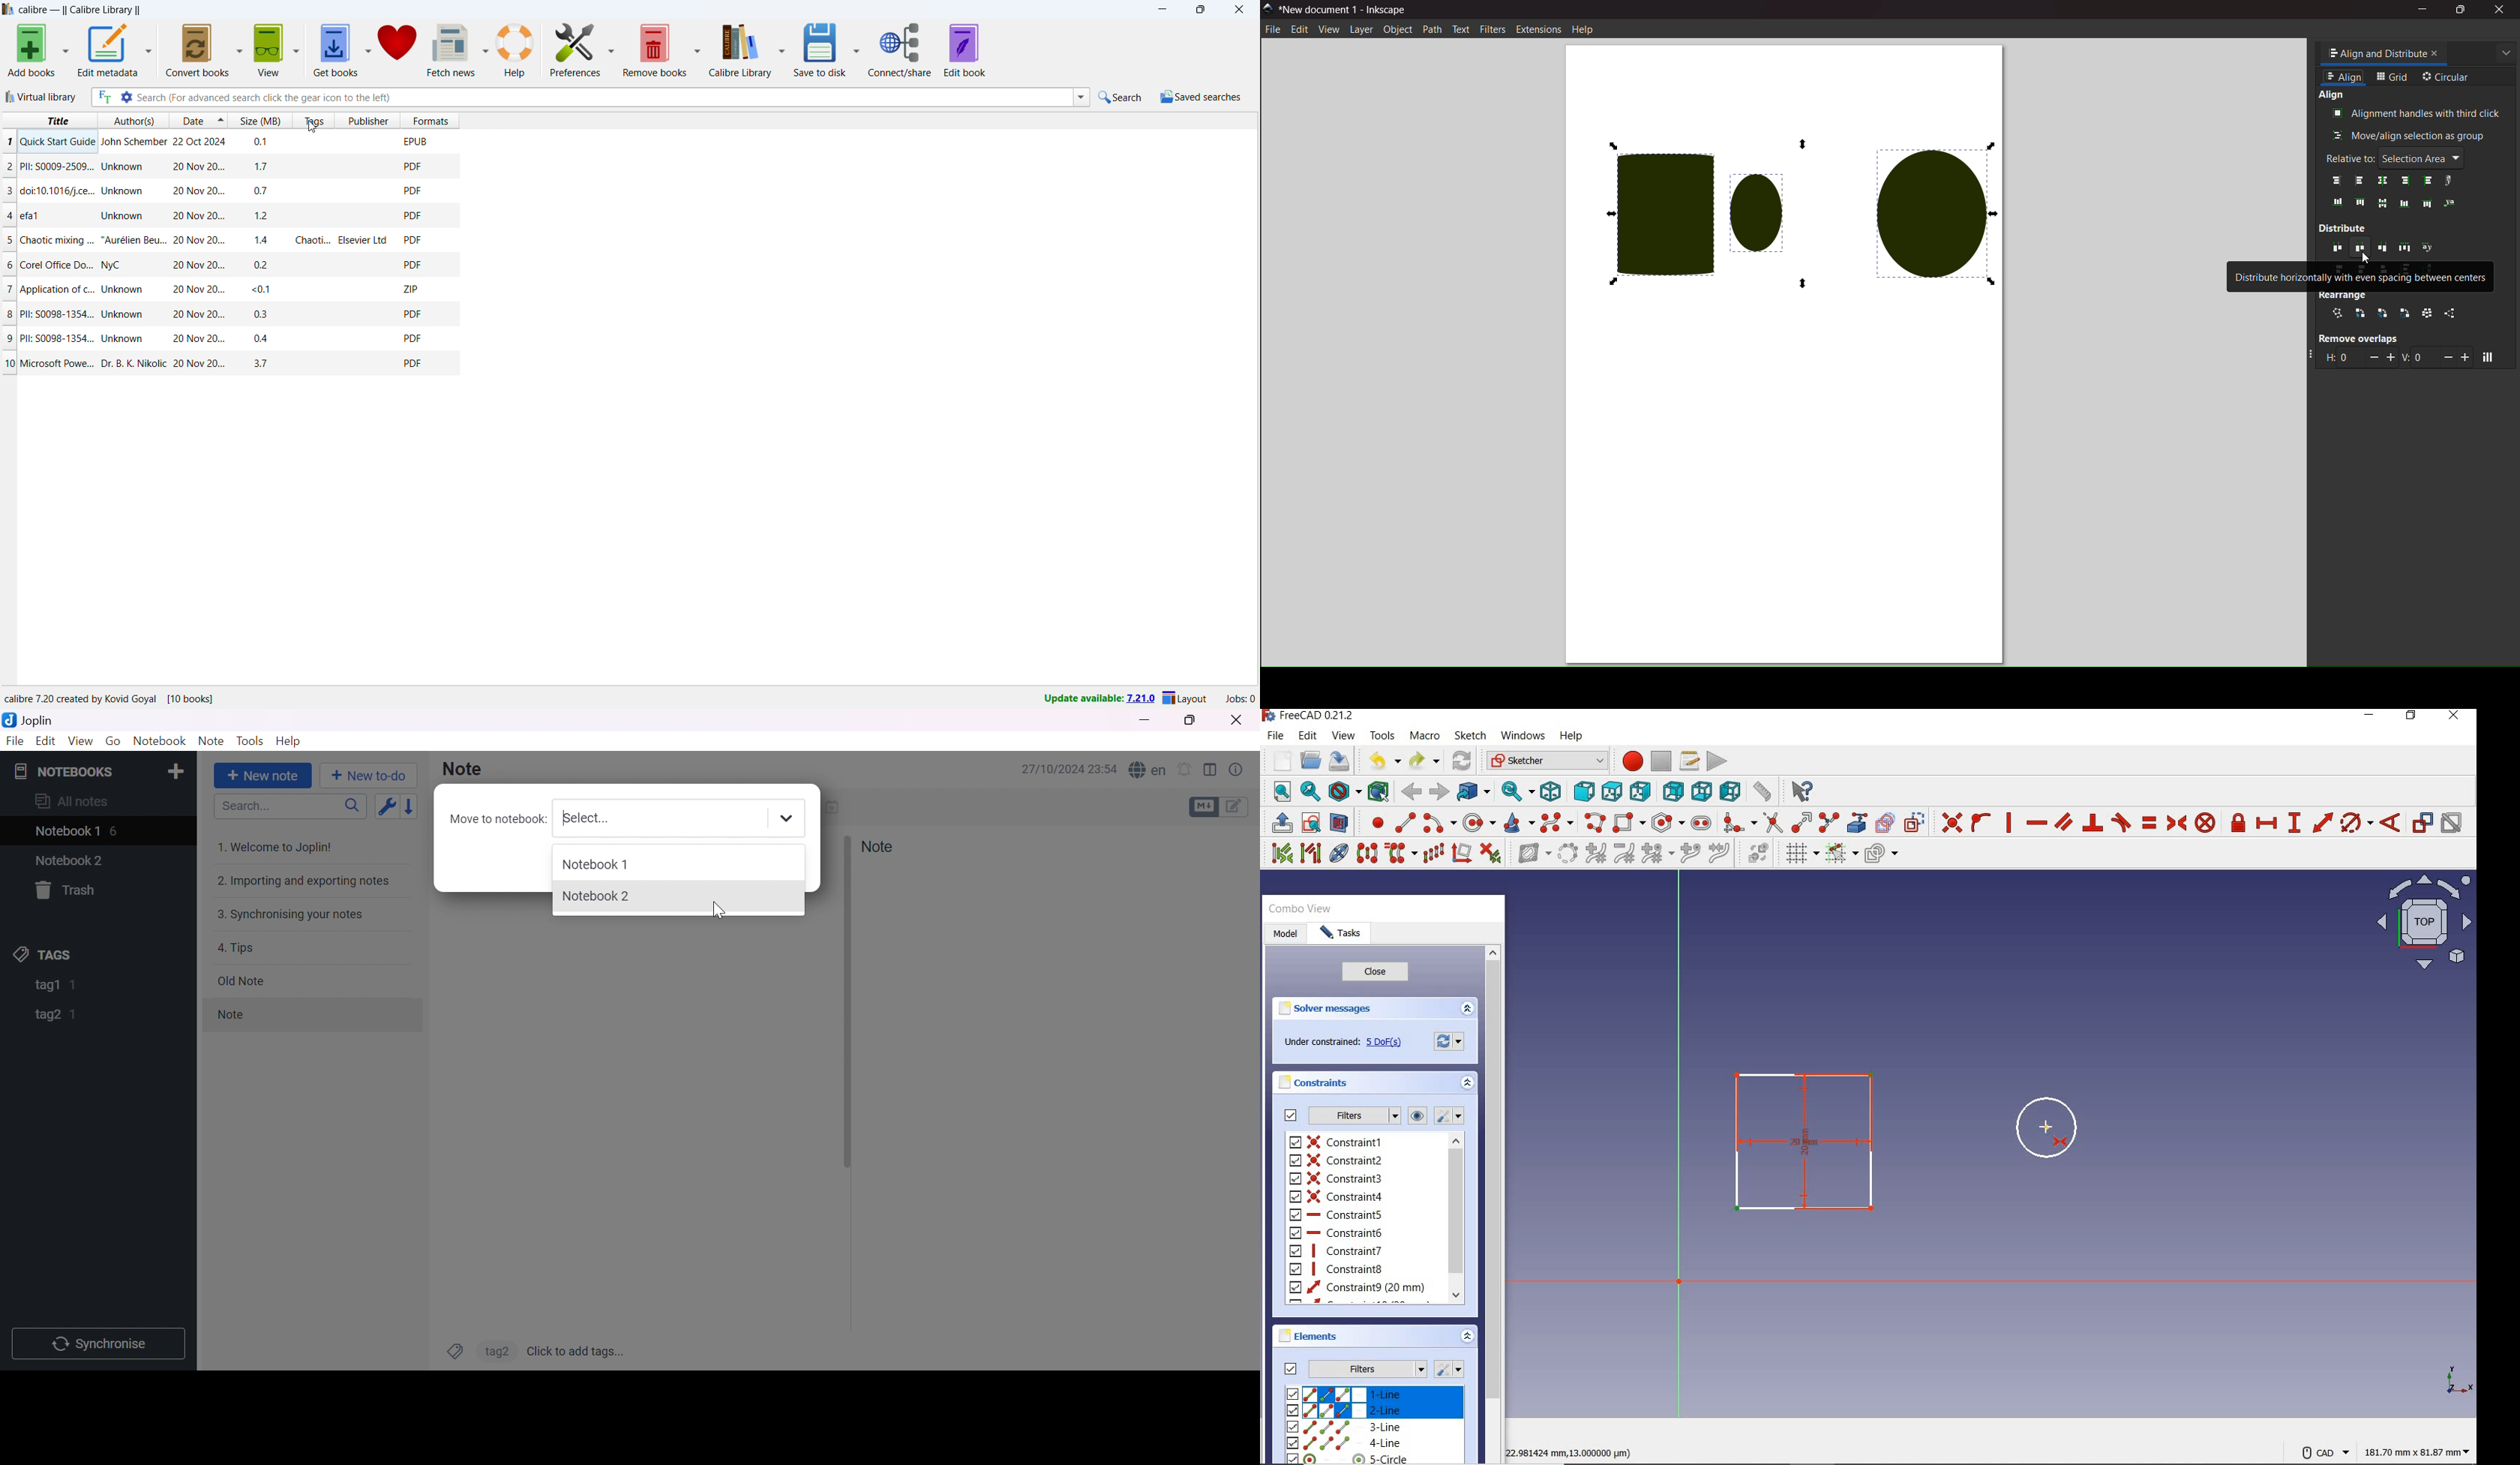 Image resolution: width=2520 pixels, height=1484 pixels. Describe the element at coordinates (2149, 825) in the screenshot. I see `constrain equal` at that location.